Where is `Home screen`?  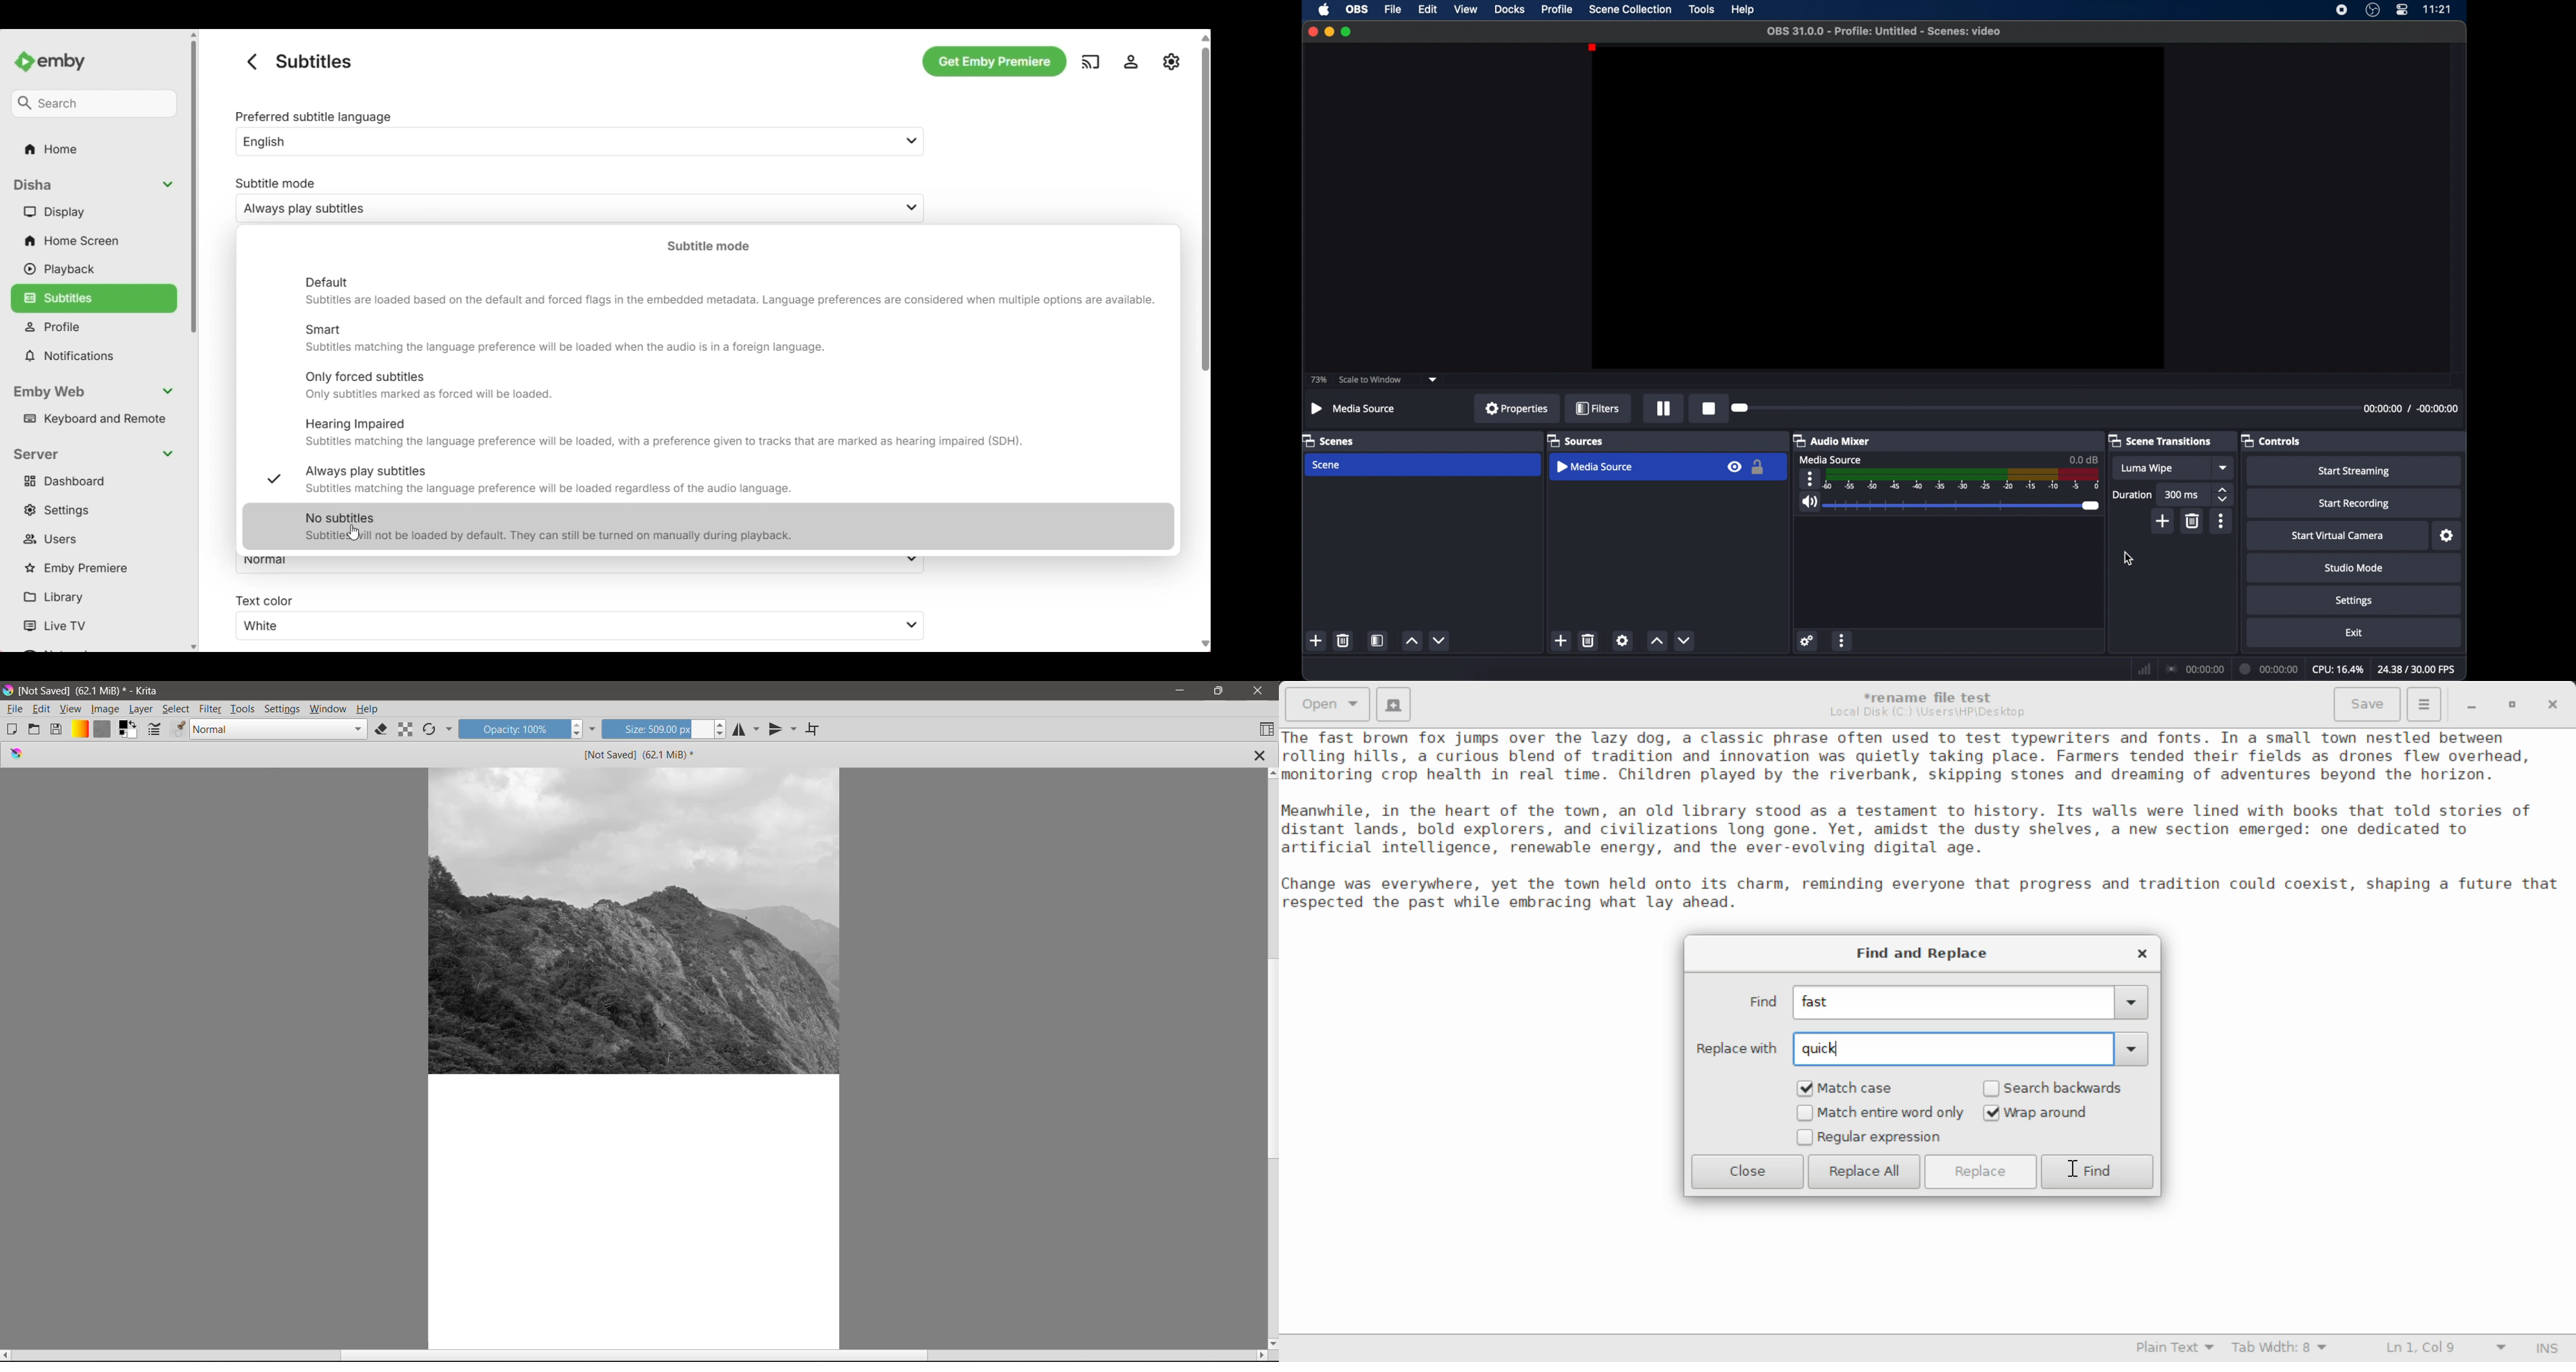 Home screen is located at coordinates (96, 241).